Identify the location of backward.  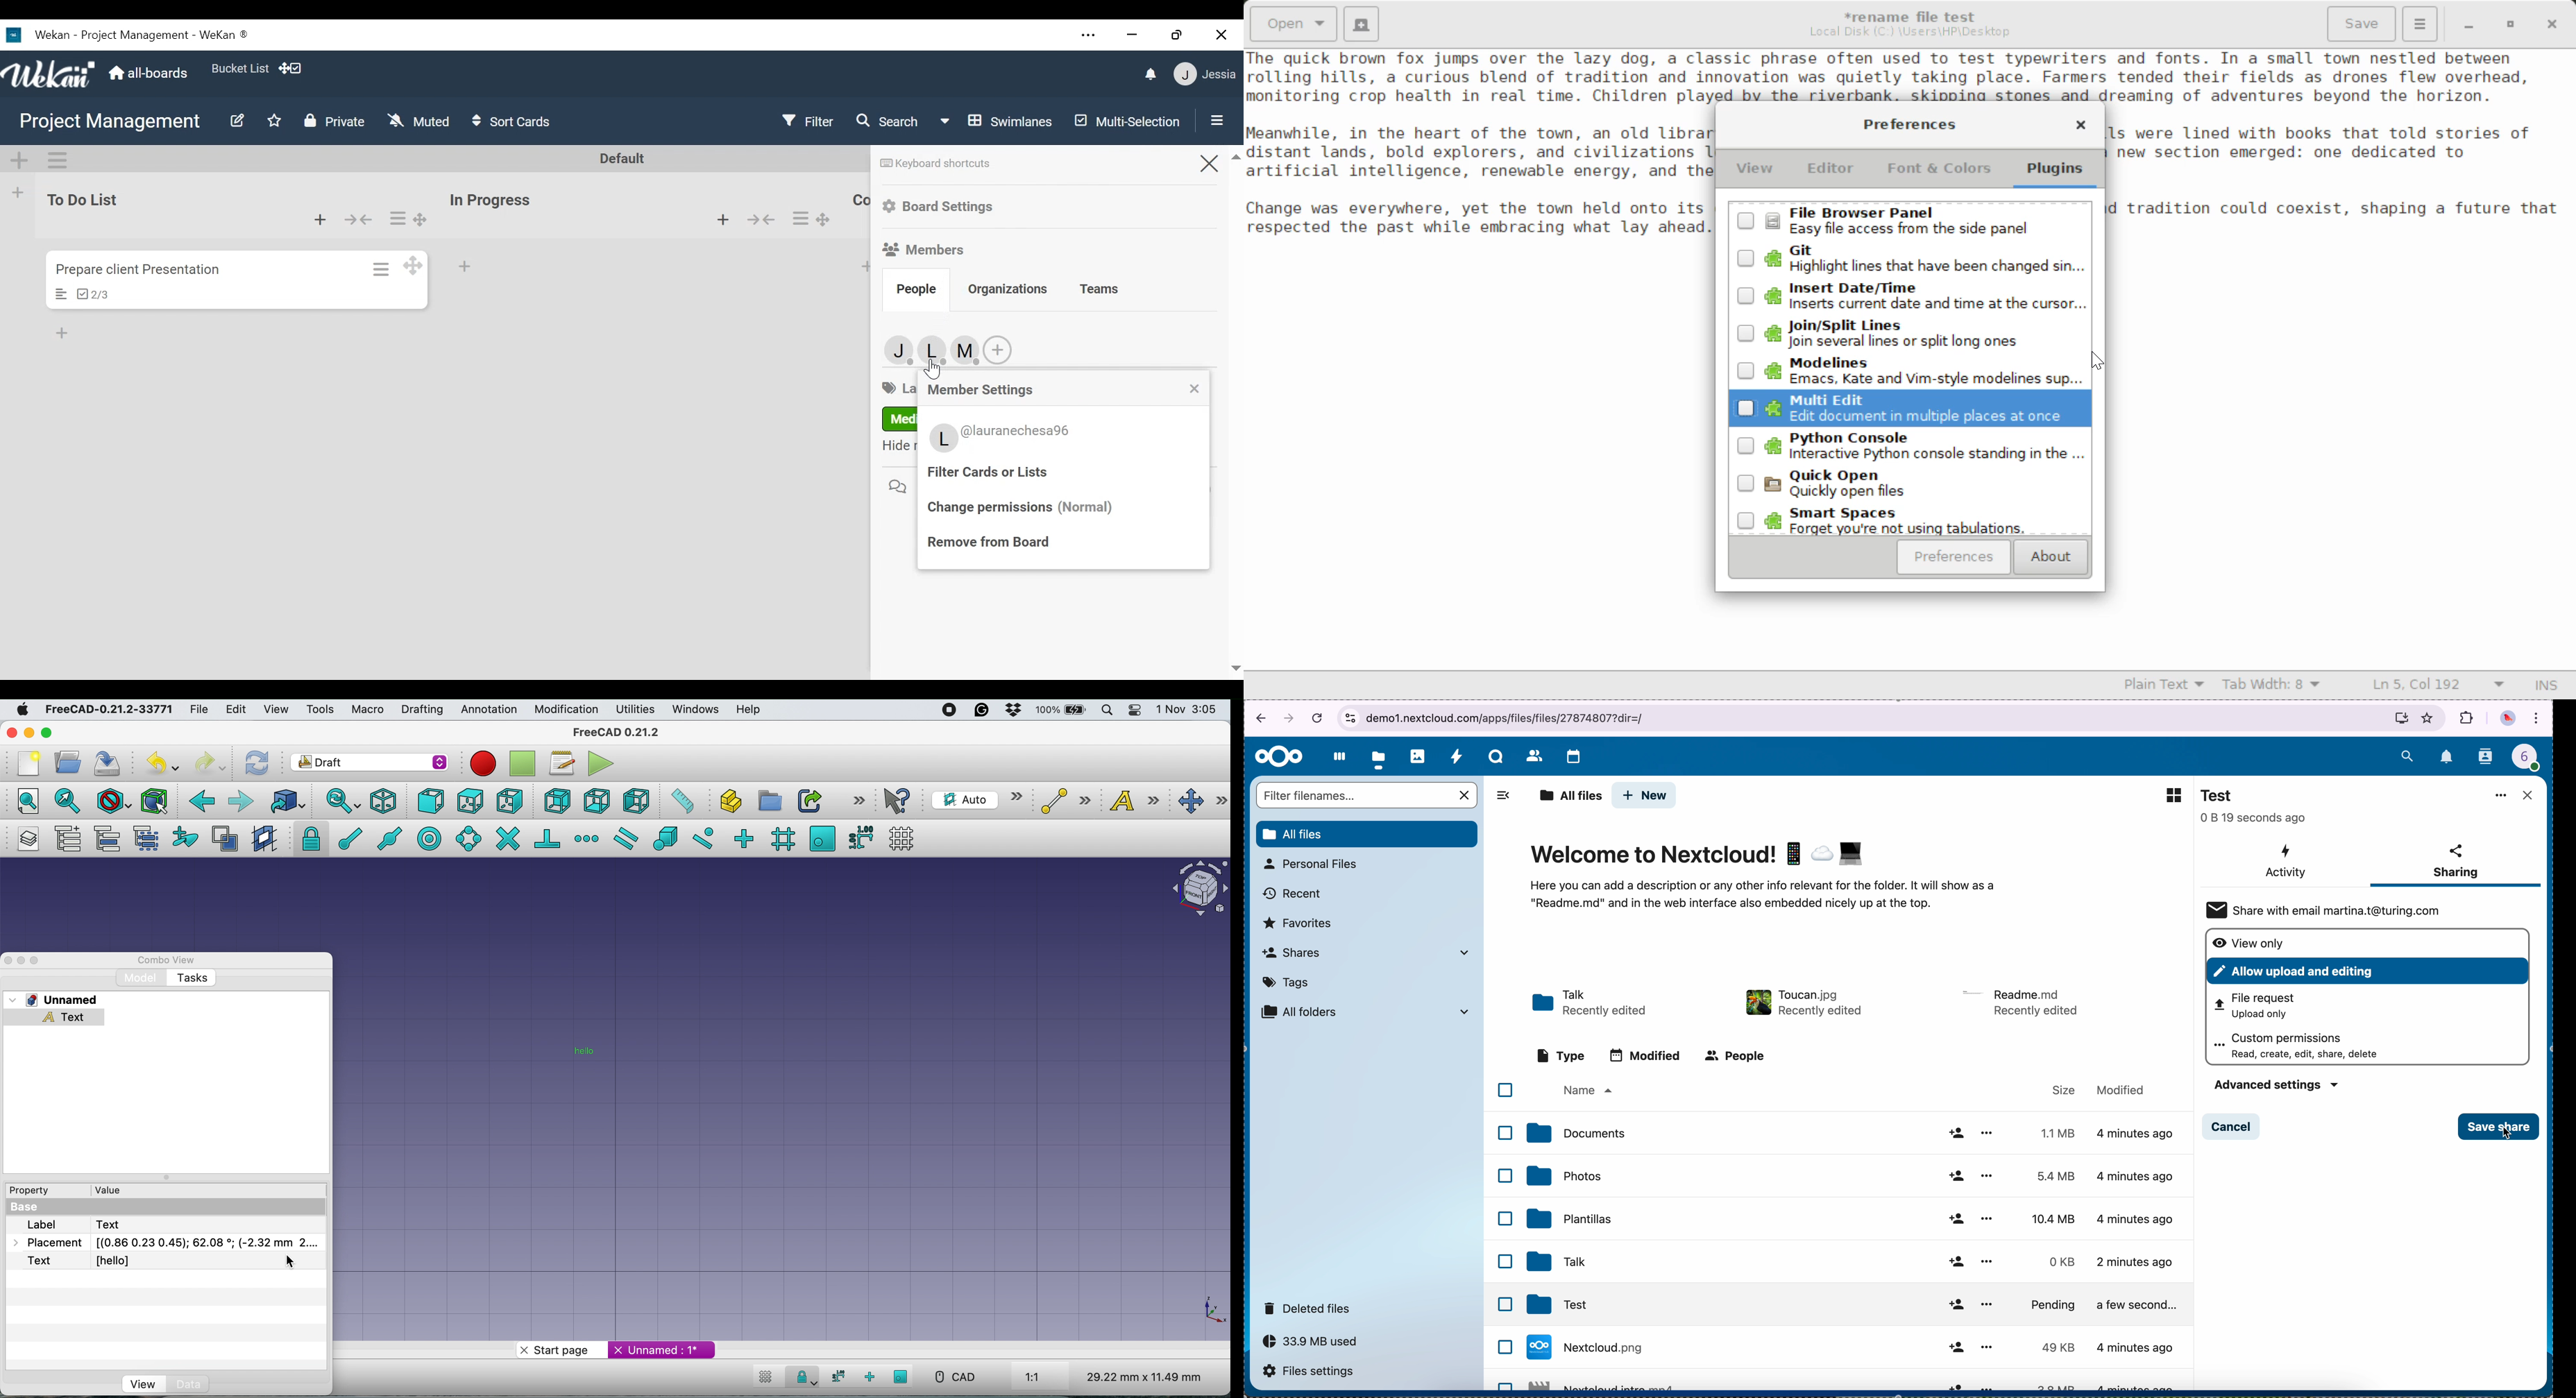
(197, 801).